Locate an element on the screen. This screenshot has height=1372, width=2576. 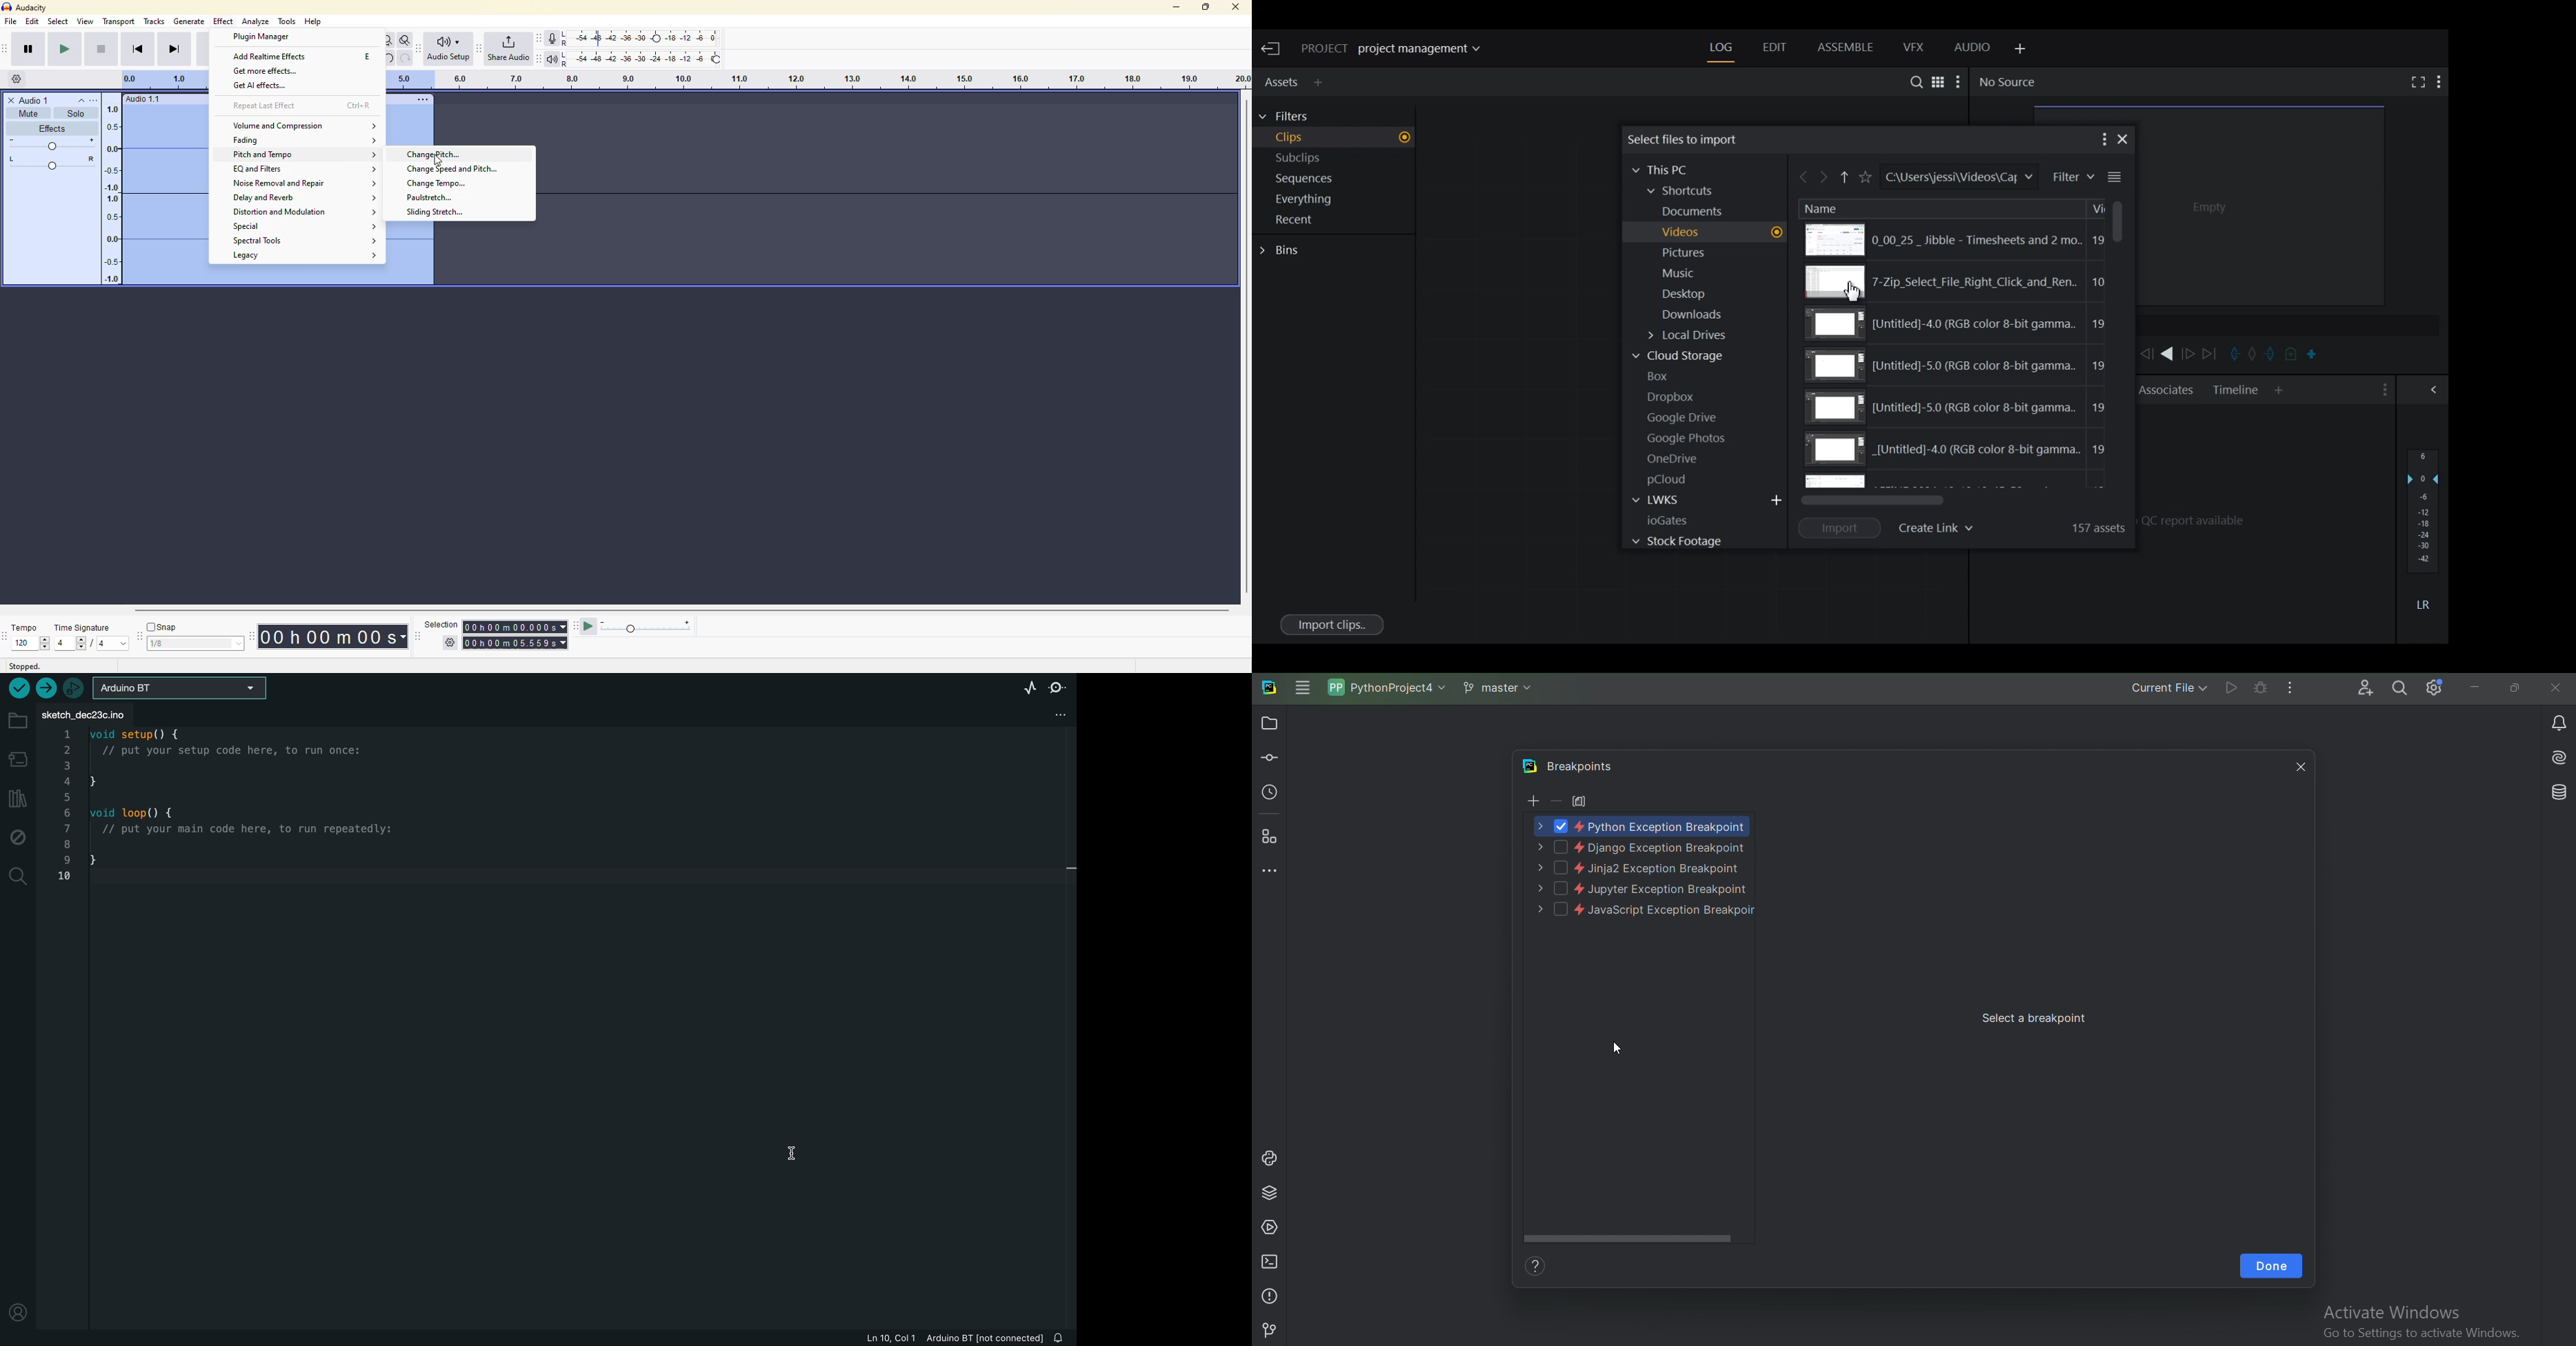
No Source is located at coordinates (2007, 82).